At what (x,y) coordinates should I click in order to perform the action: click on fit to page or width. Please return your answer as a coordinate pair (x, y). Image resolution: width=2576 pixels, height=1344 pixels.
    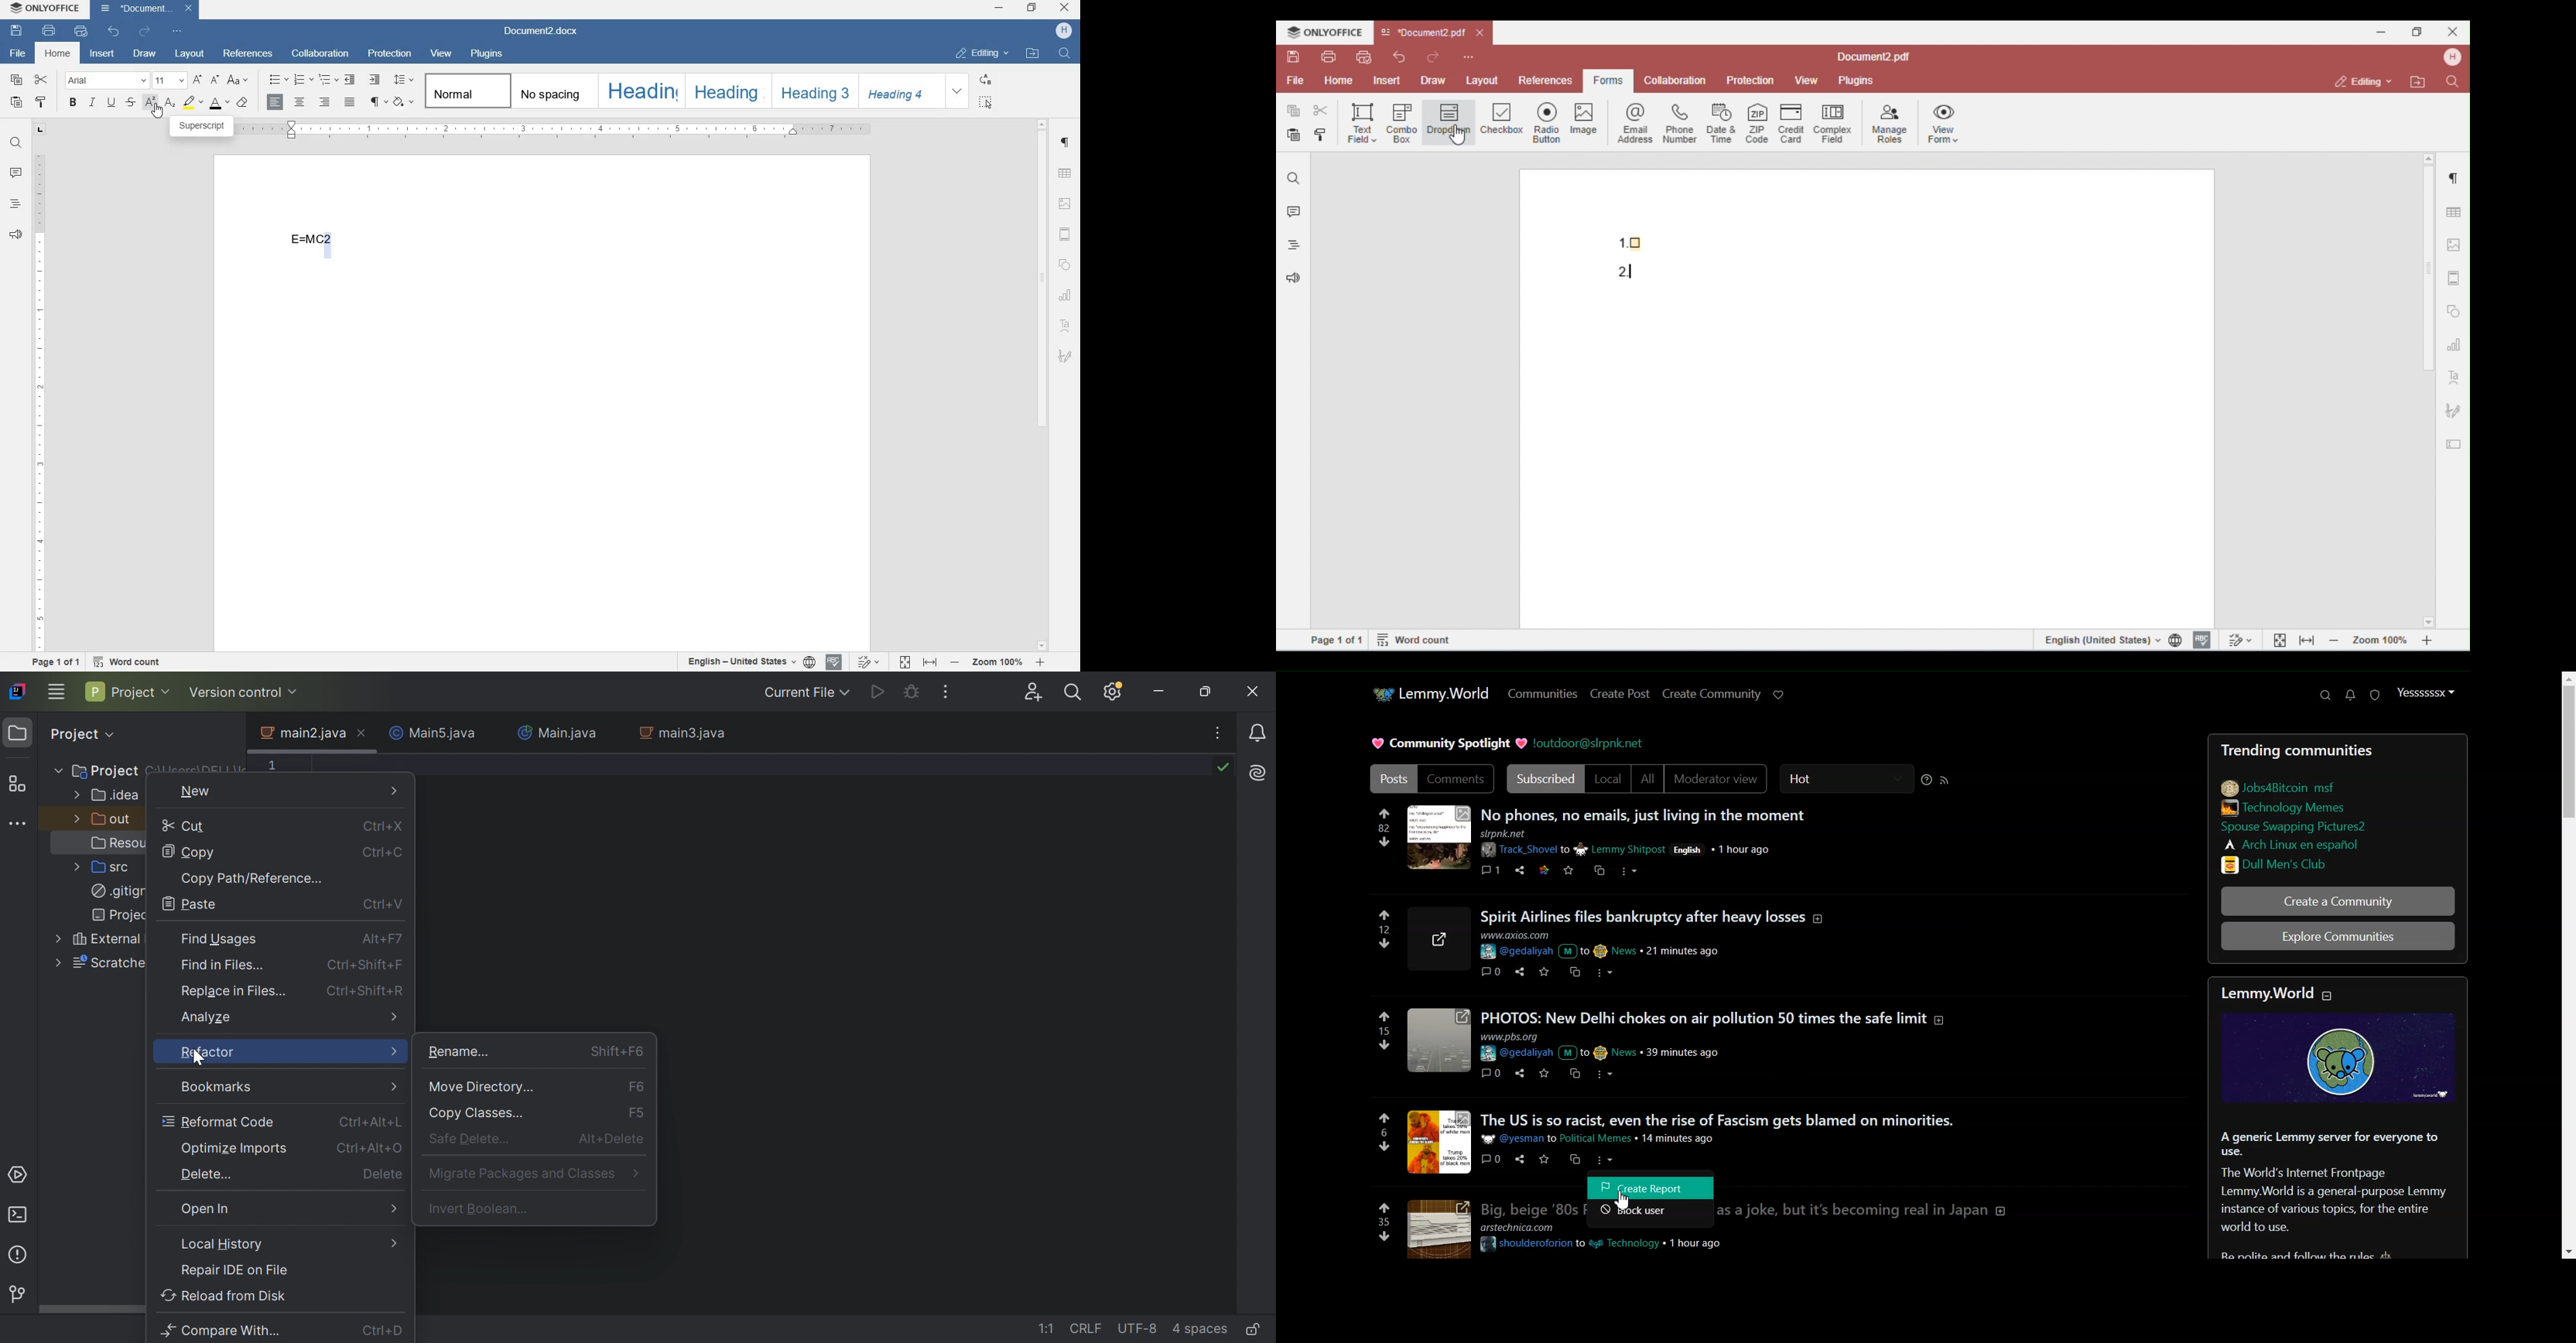
    Looking at the image, I should click on (917, 662).